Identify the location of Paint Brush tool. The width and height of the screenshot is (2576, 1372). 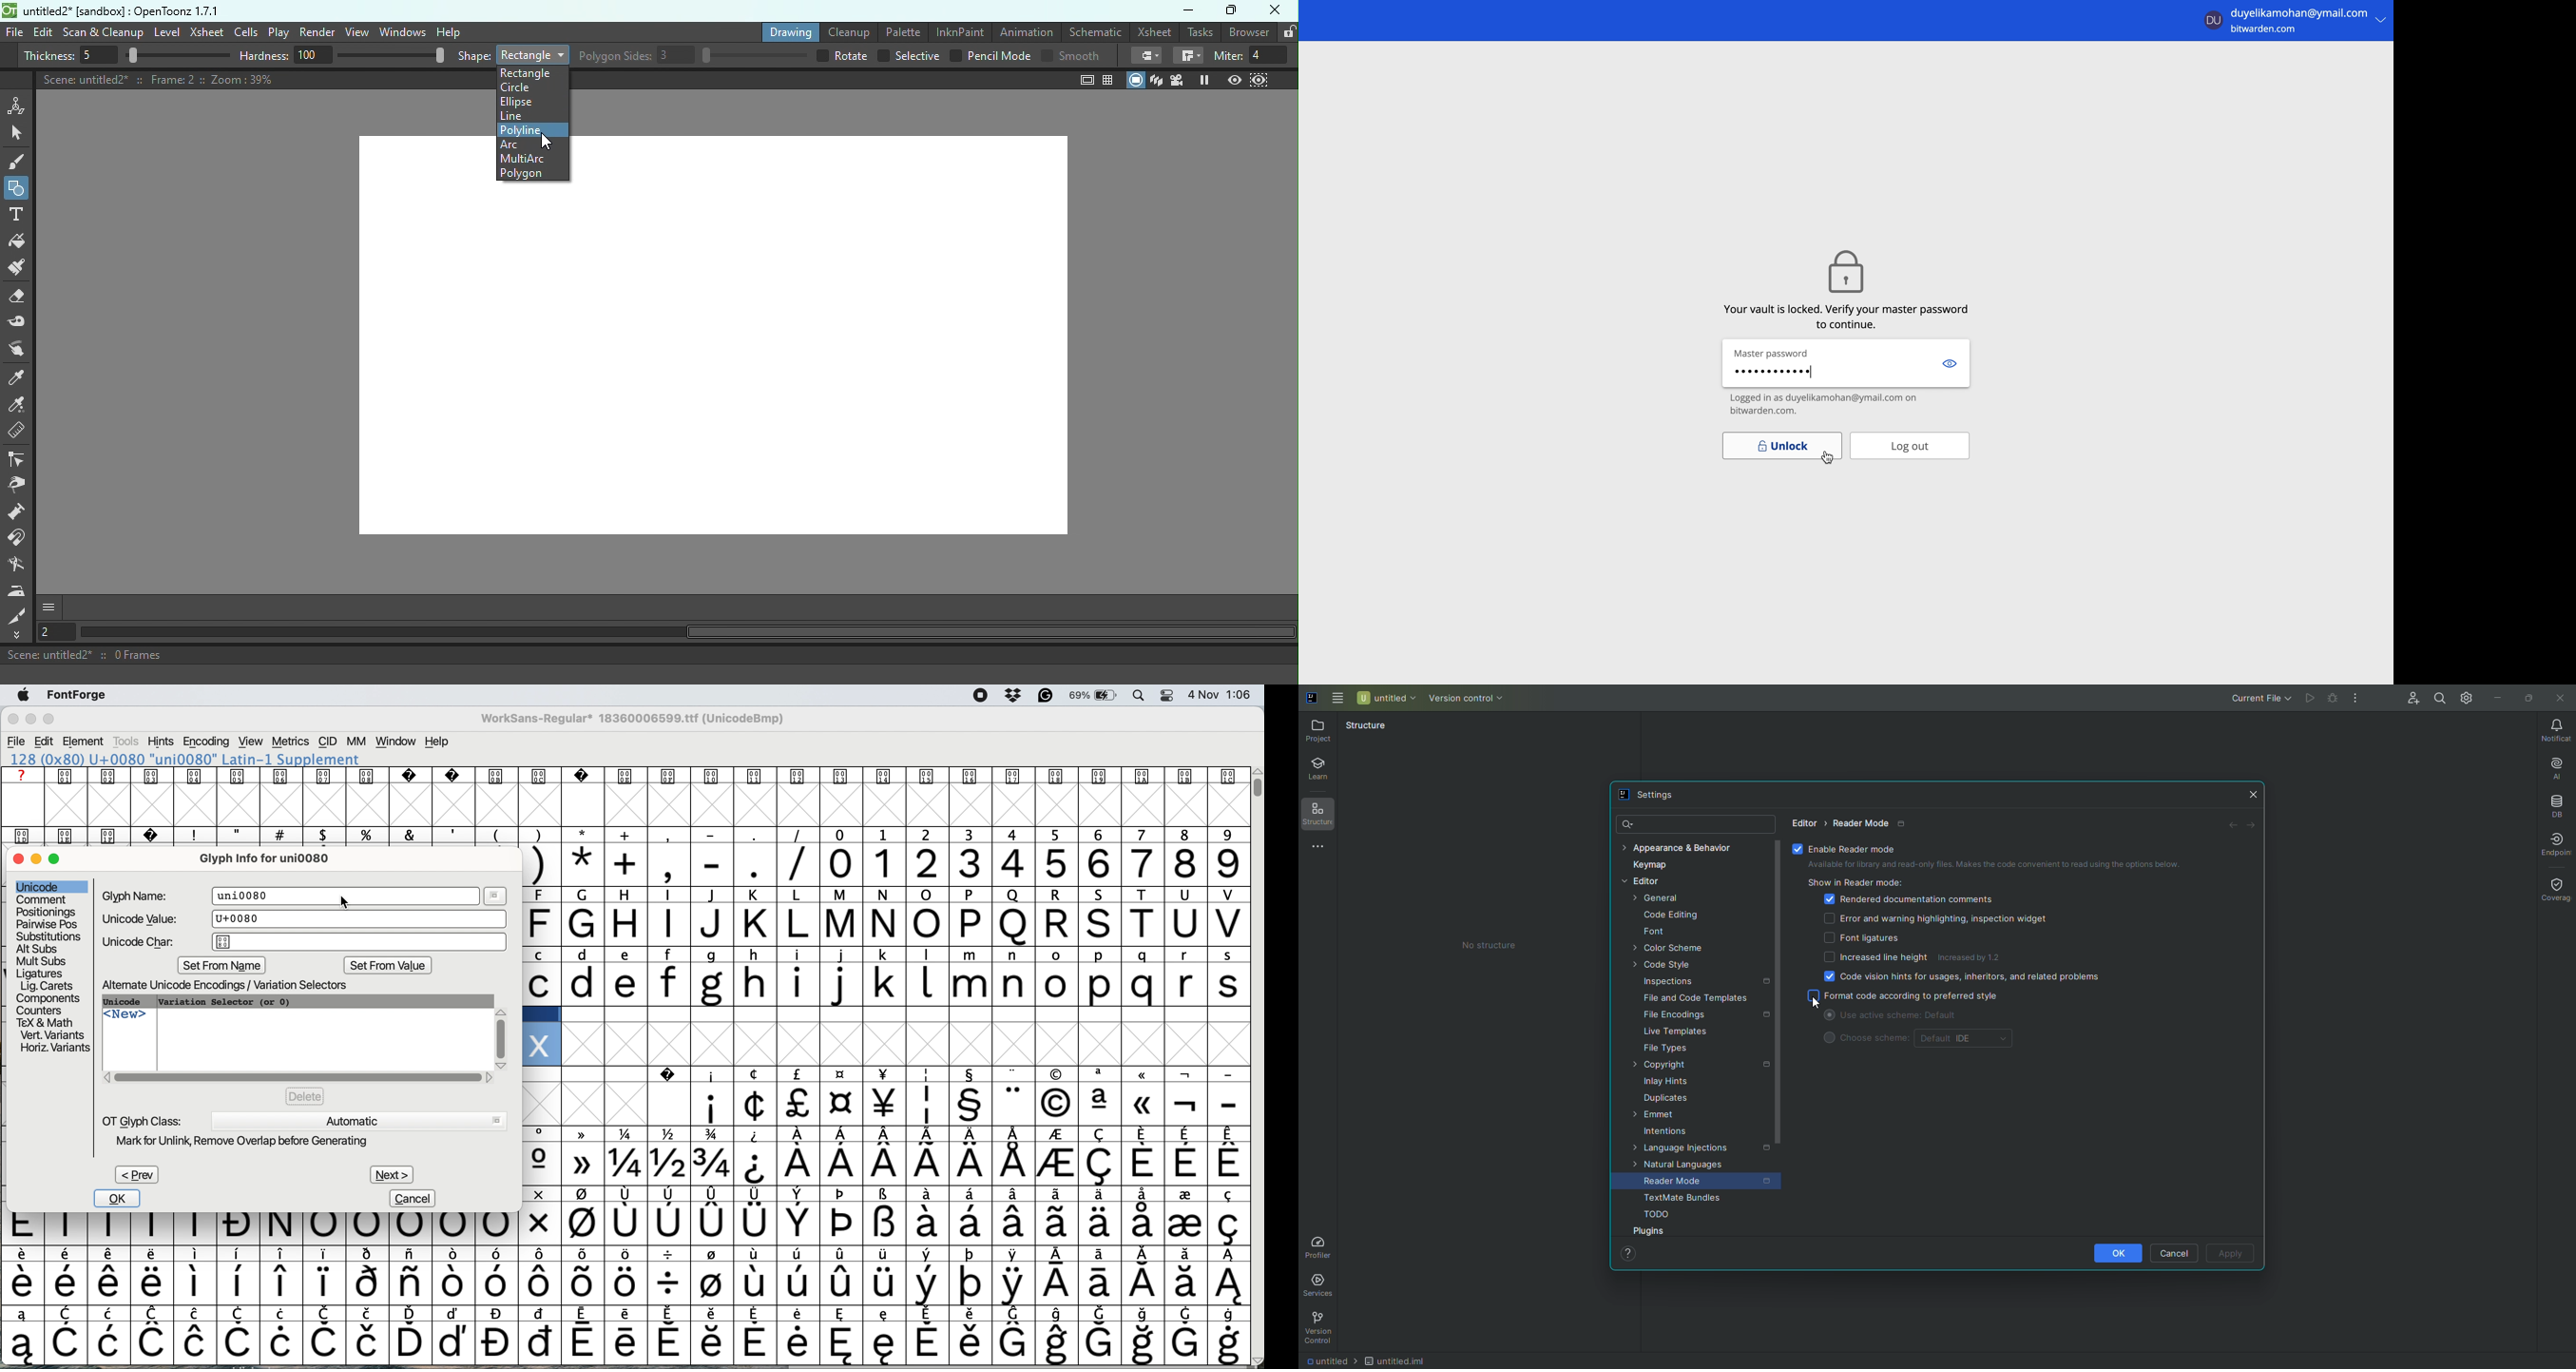
(23, 269).